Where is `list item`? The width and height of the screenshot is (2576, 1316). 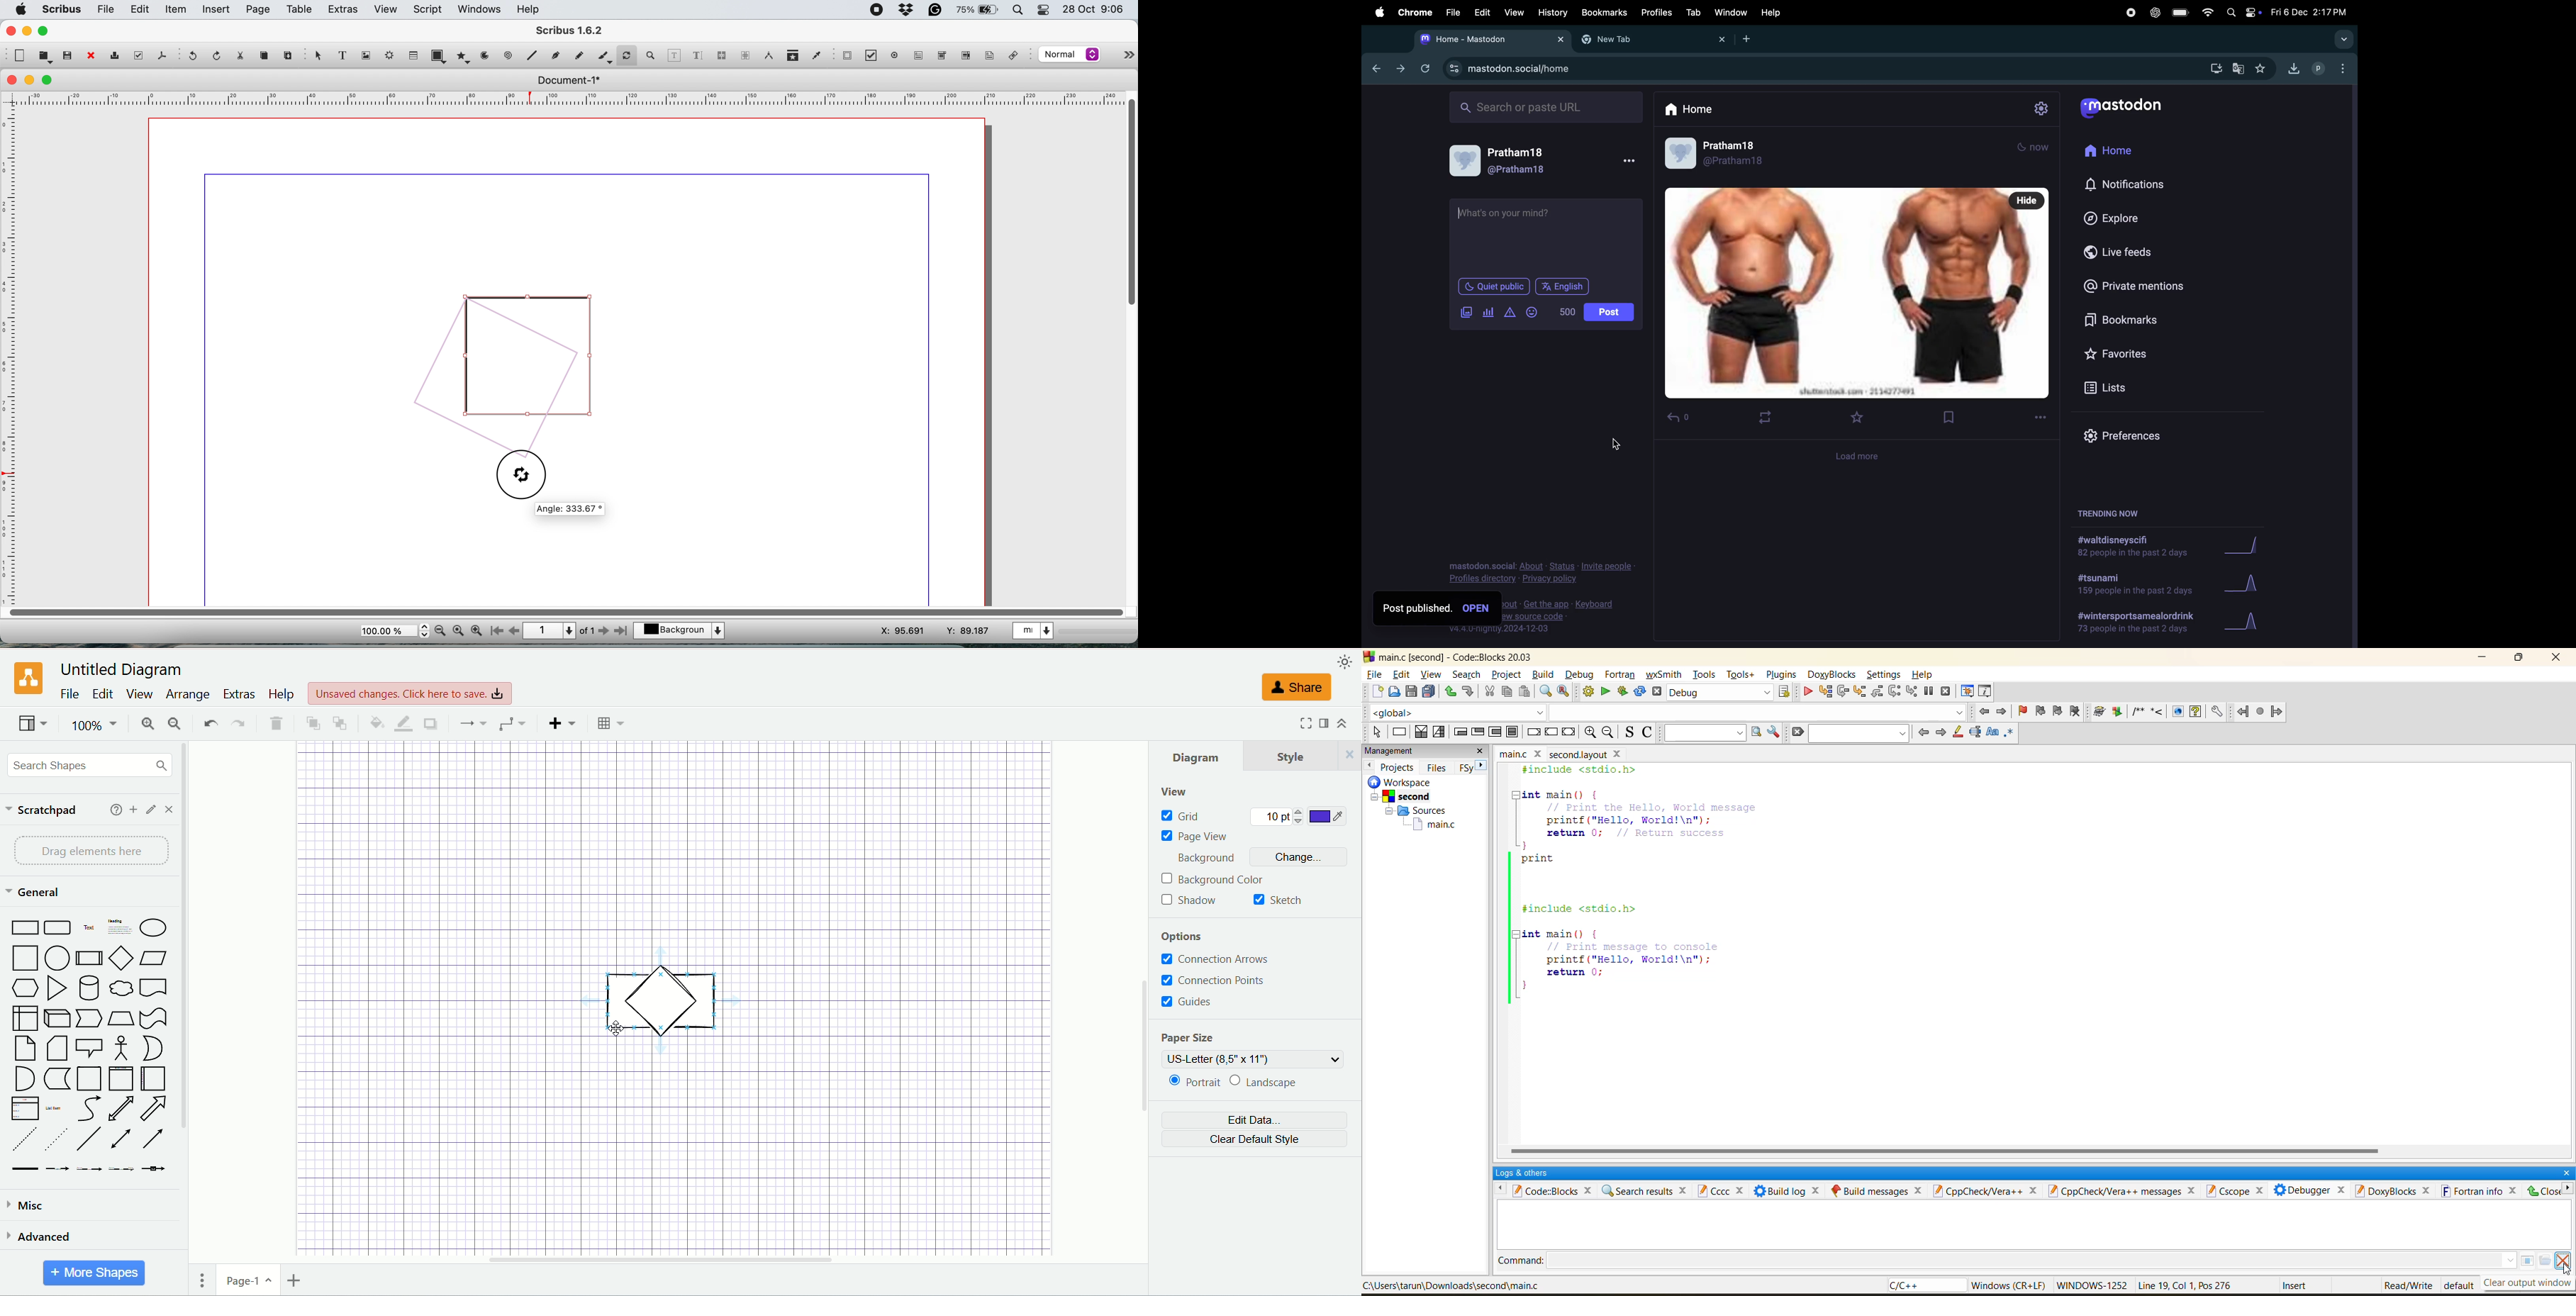
list item is located at coordinates (60, 1108).